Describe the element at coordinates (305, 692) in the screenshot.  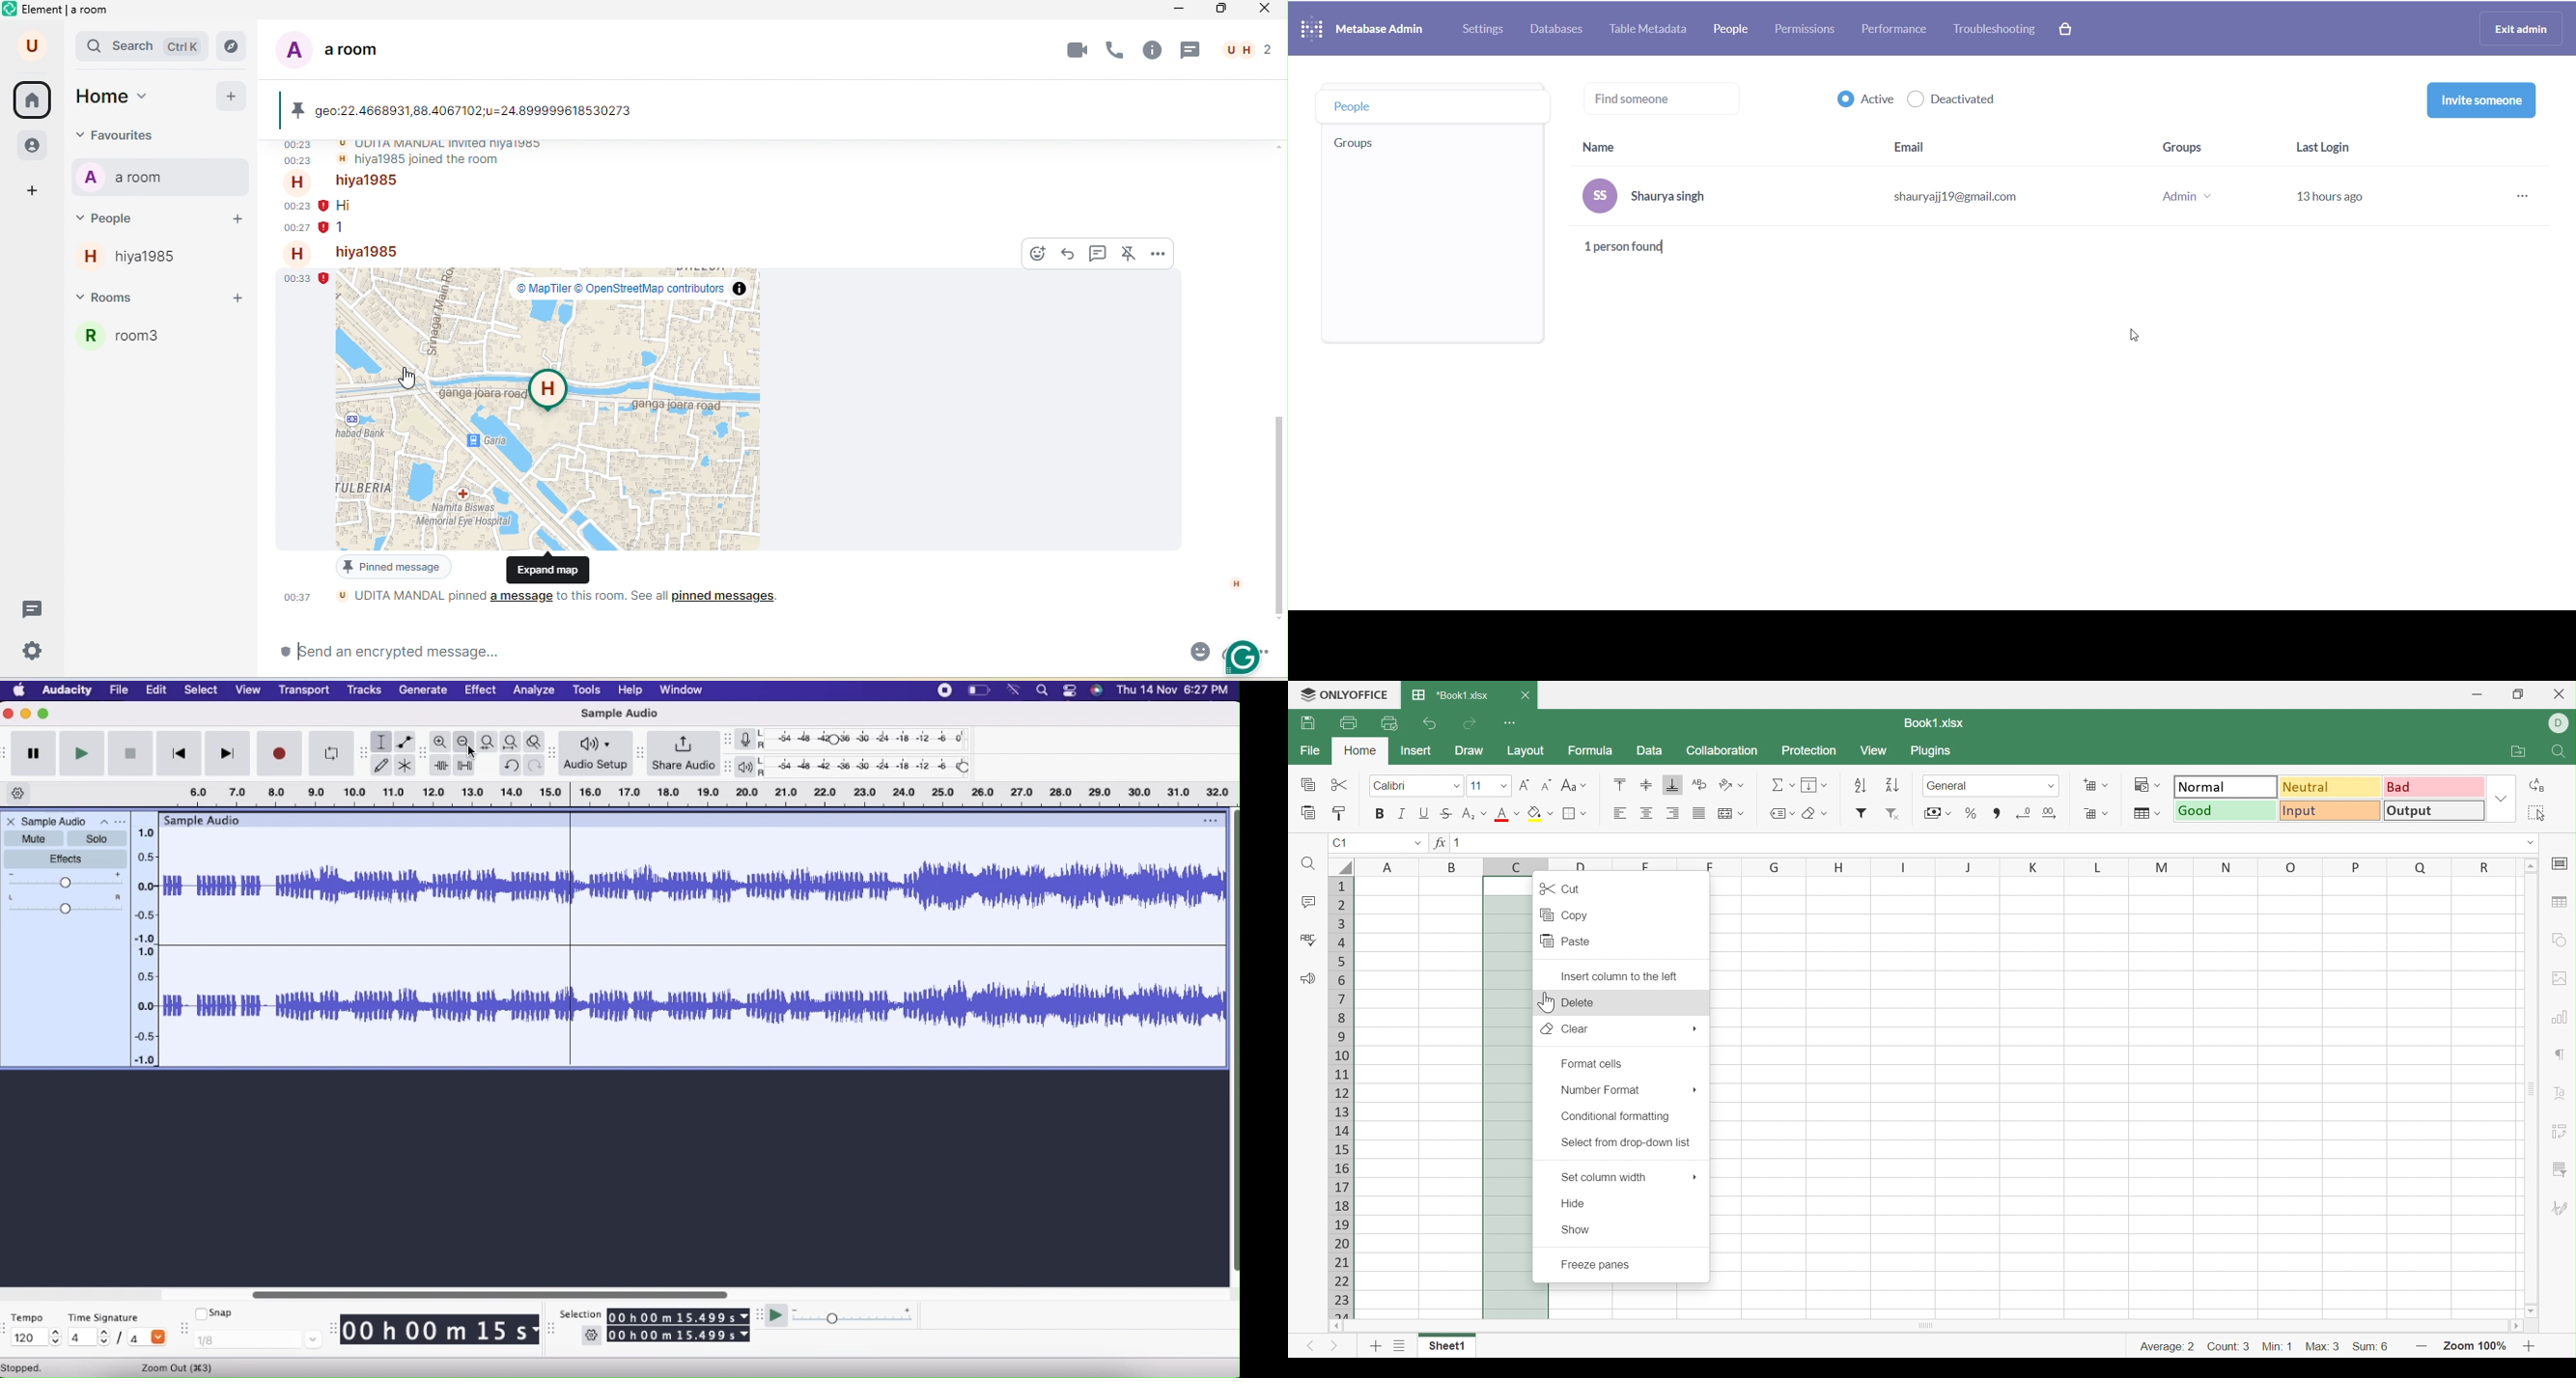
I see `Transport` at that location.